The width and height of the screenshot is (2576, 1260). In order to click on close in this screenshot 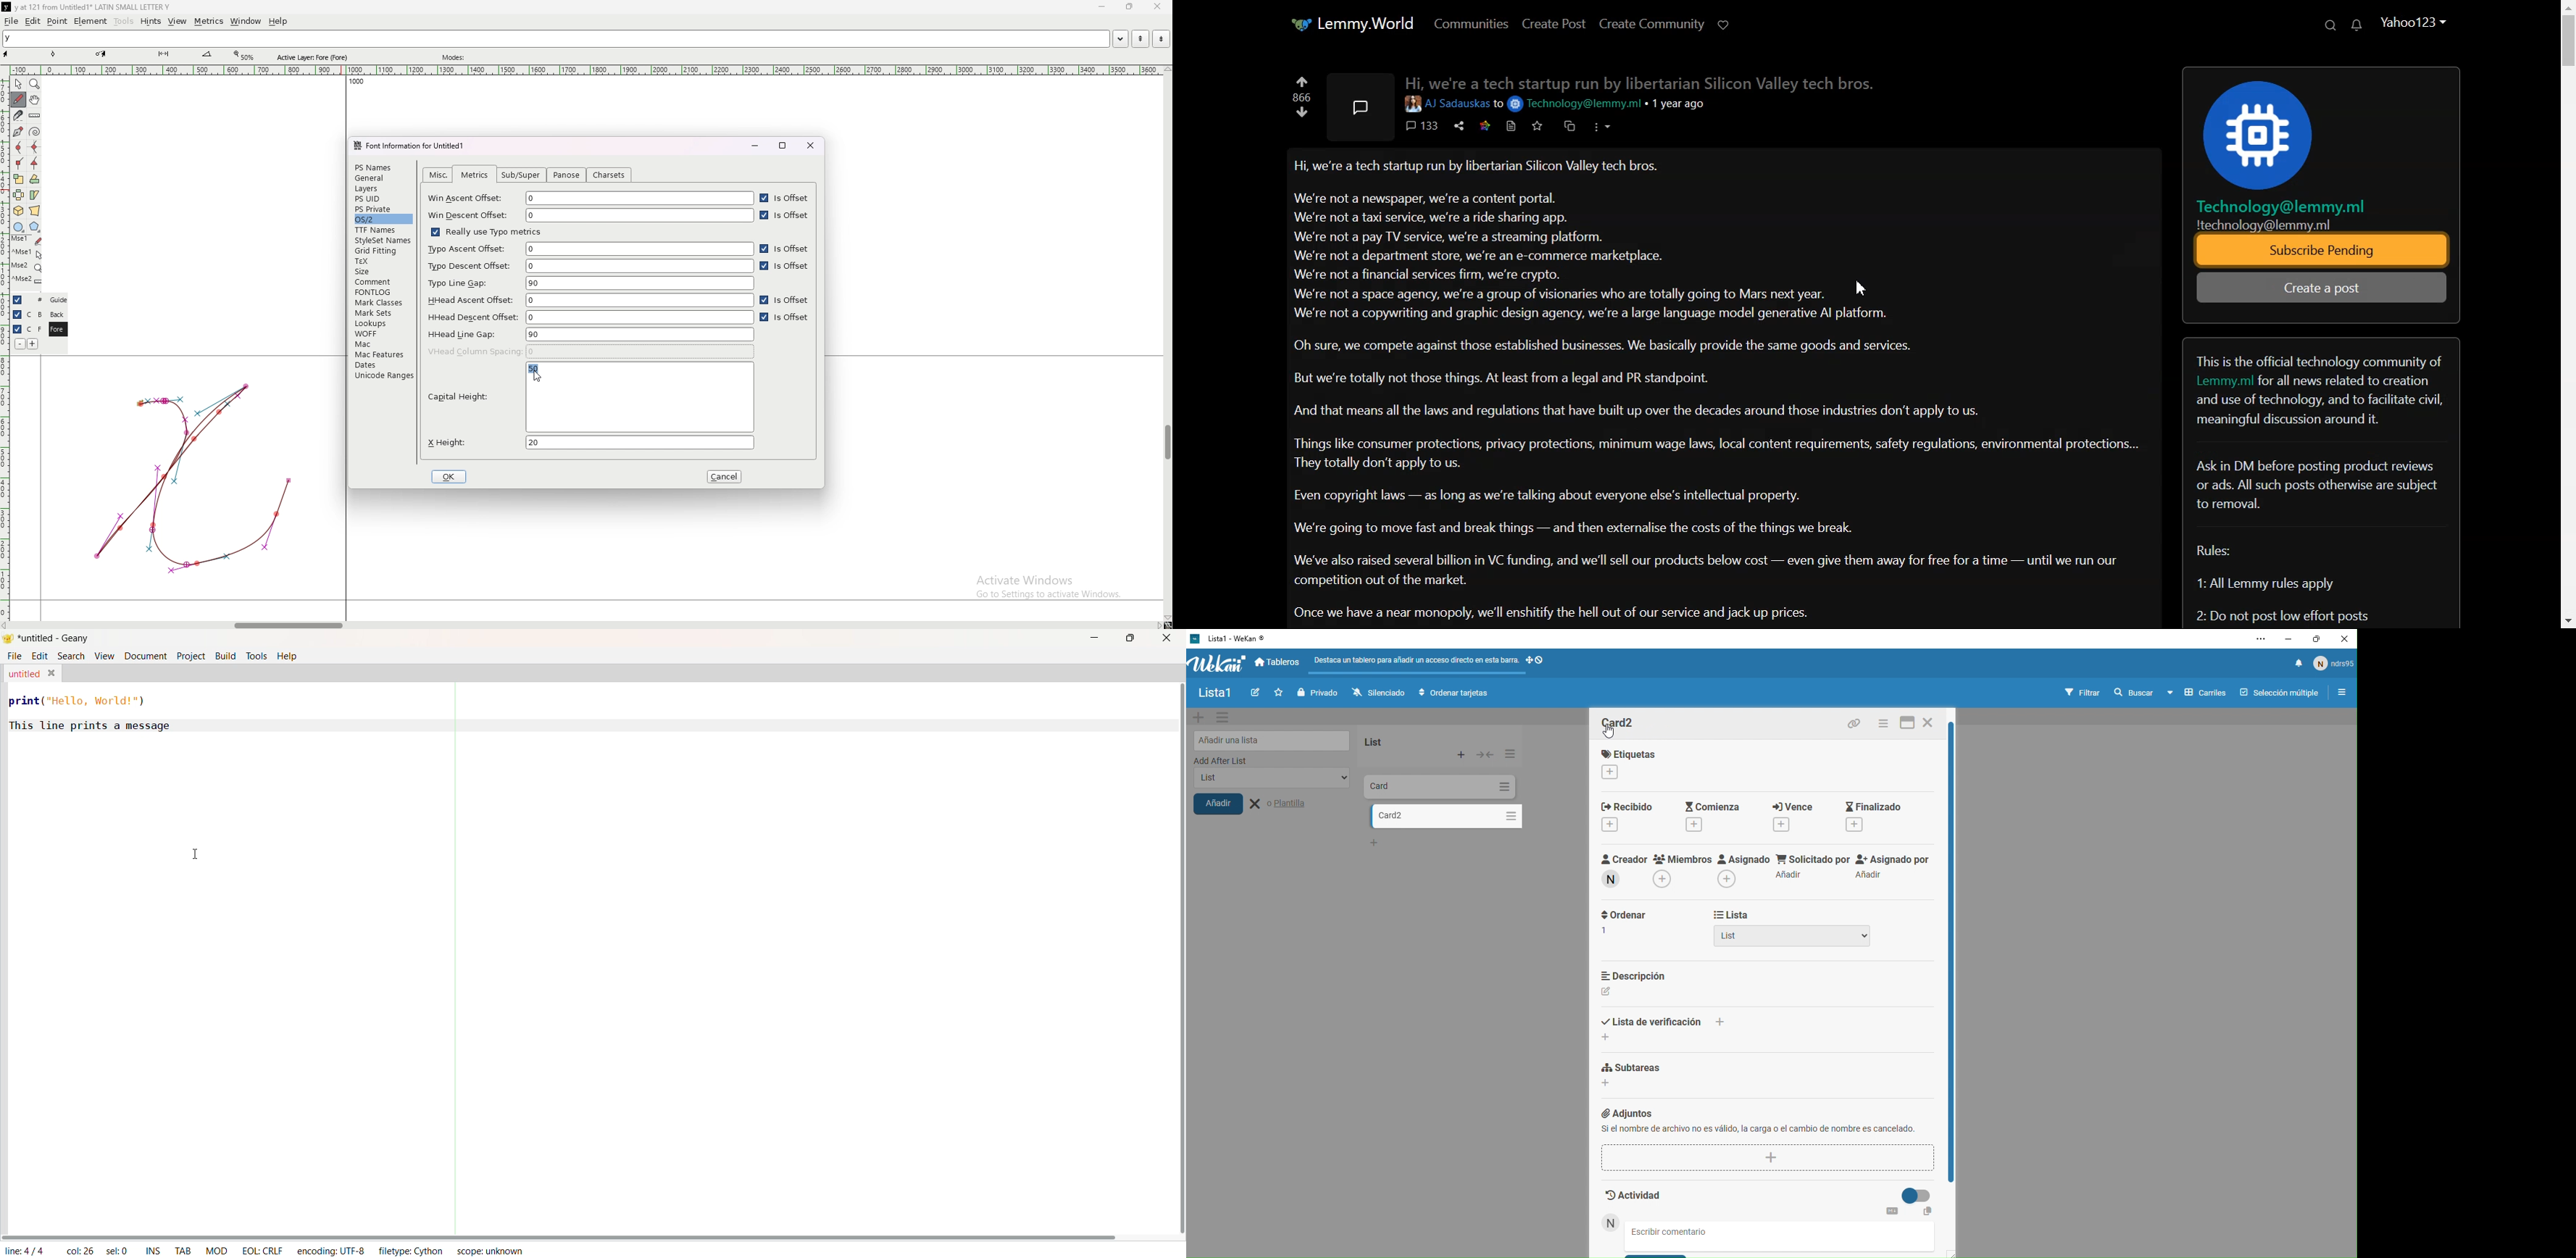, I will do `click(811, 145)`.